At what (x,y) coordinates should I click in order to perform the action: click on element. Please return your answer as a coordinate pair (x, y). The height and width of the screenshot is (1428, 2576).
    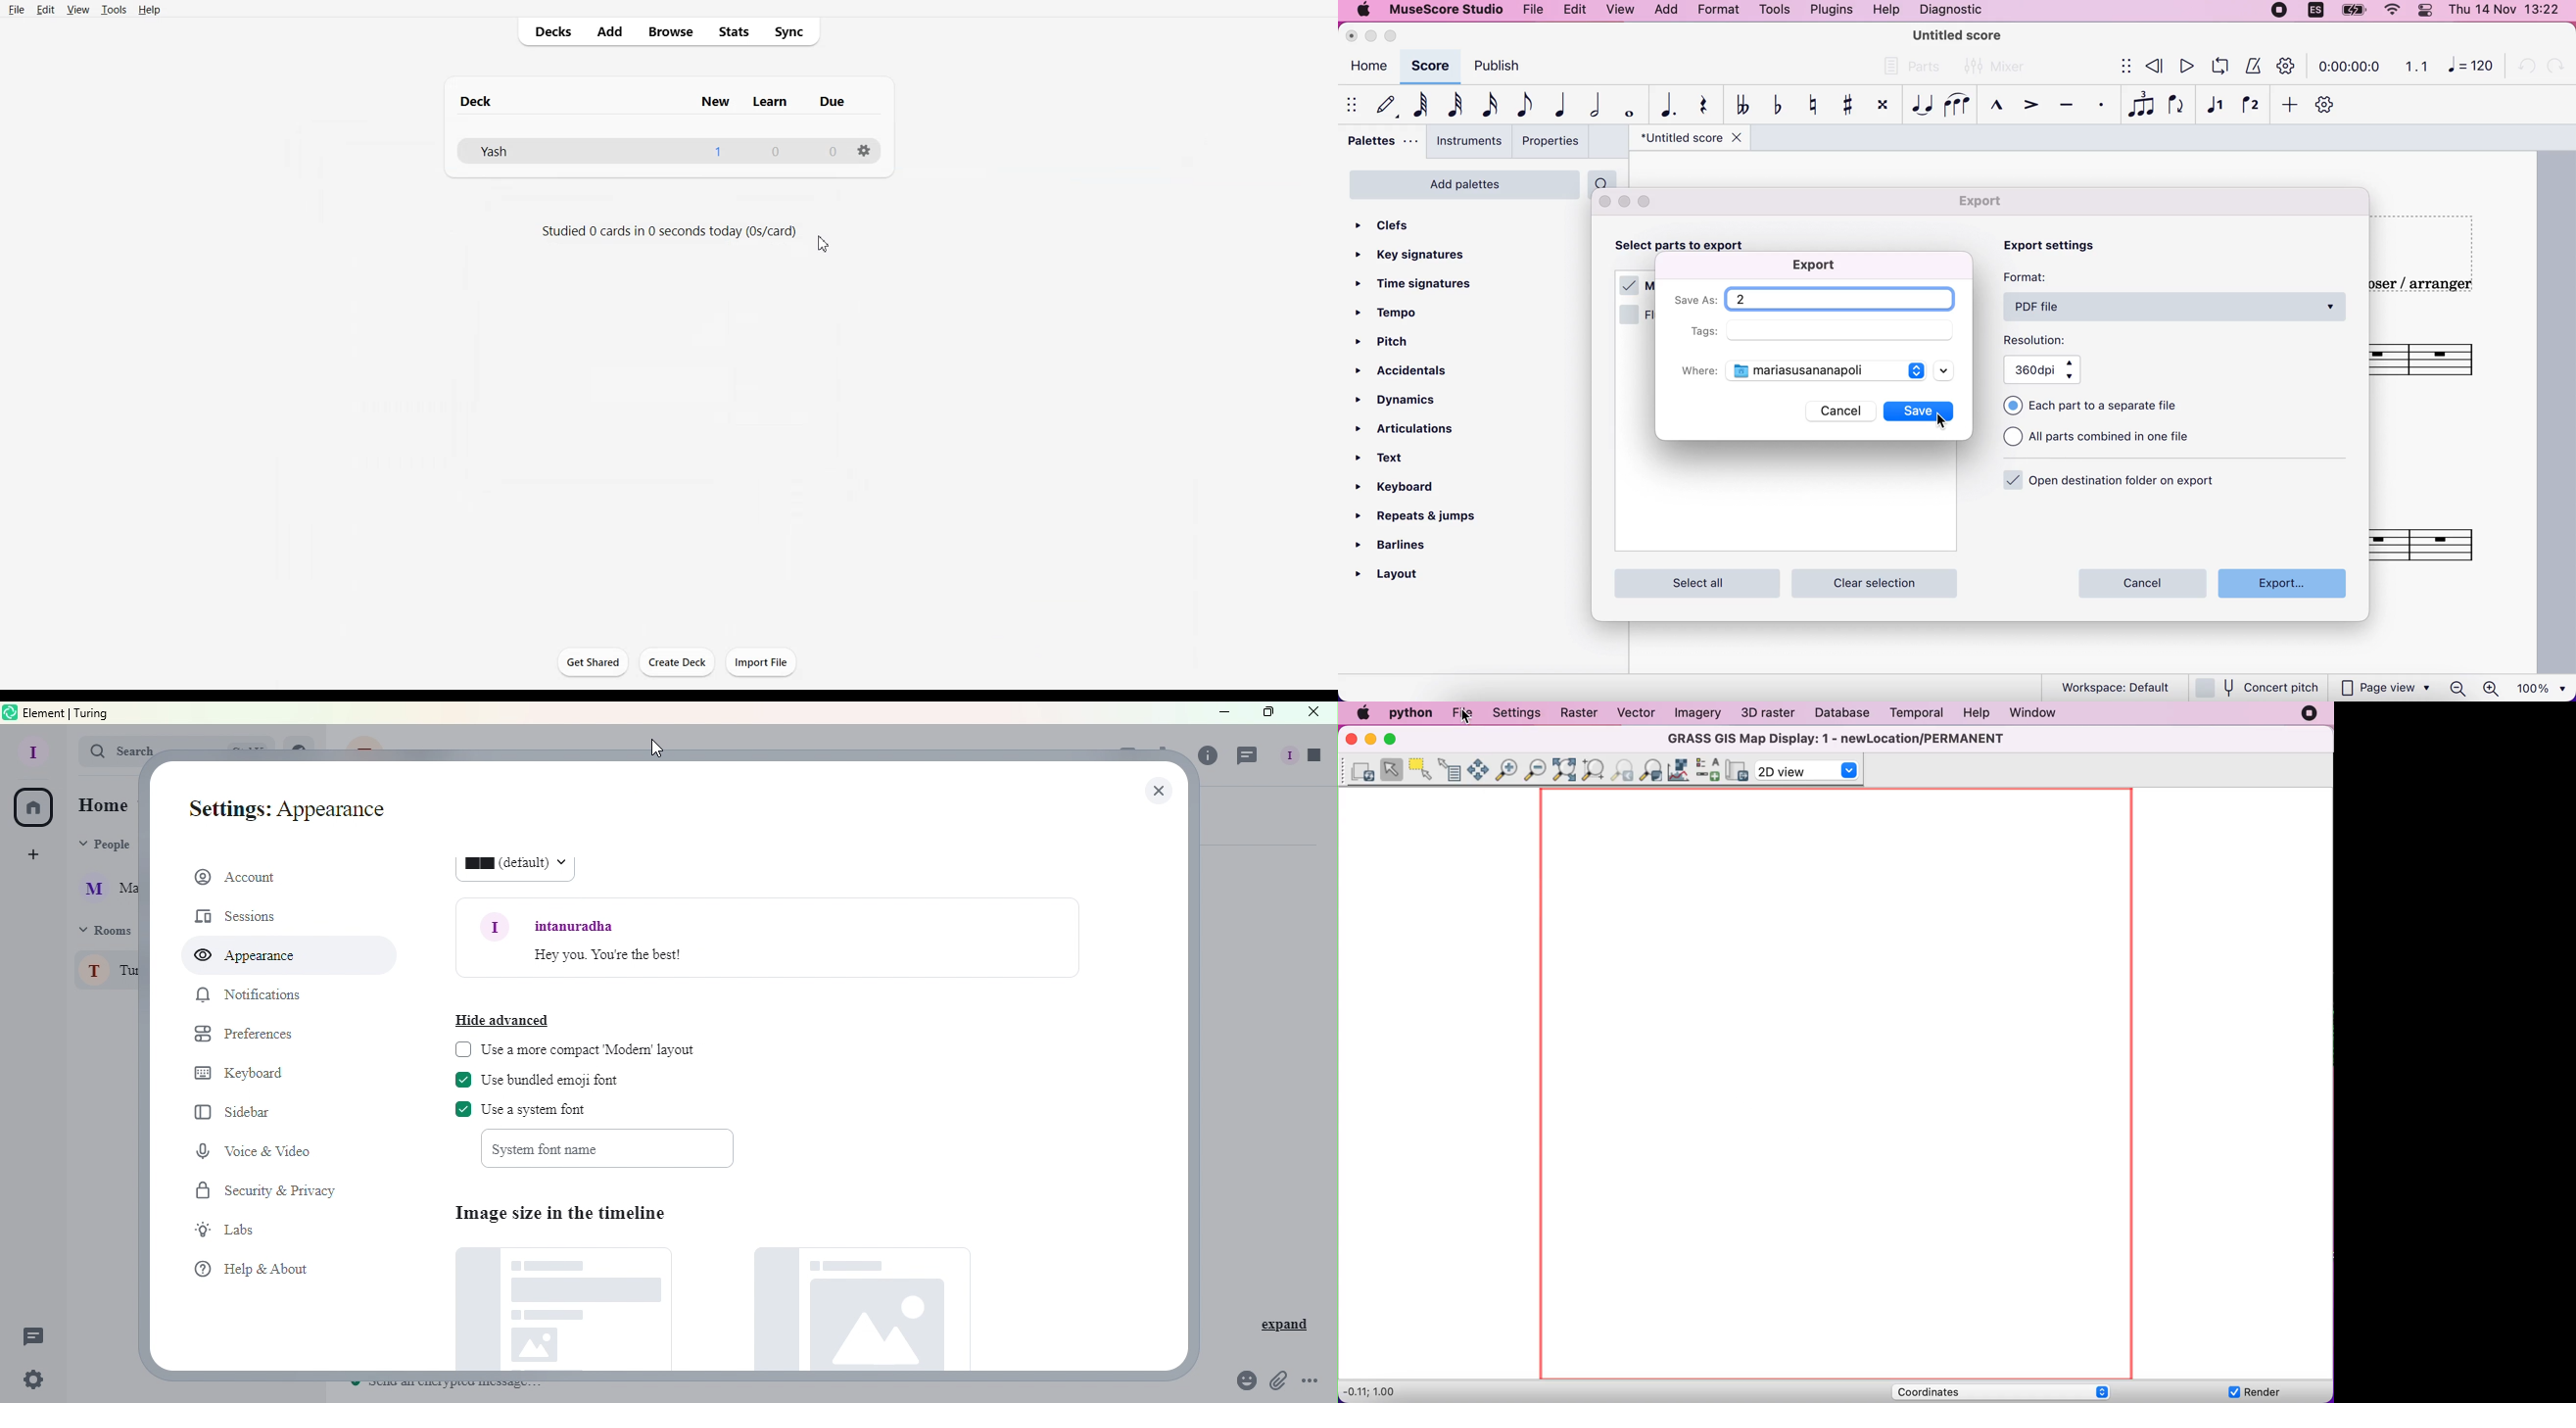
    Looking at the image, I should click on (45, 712).